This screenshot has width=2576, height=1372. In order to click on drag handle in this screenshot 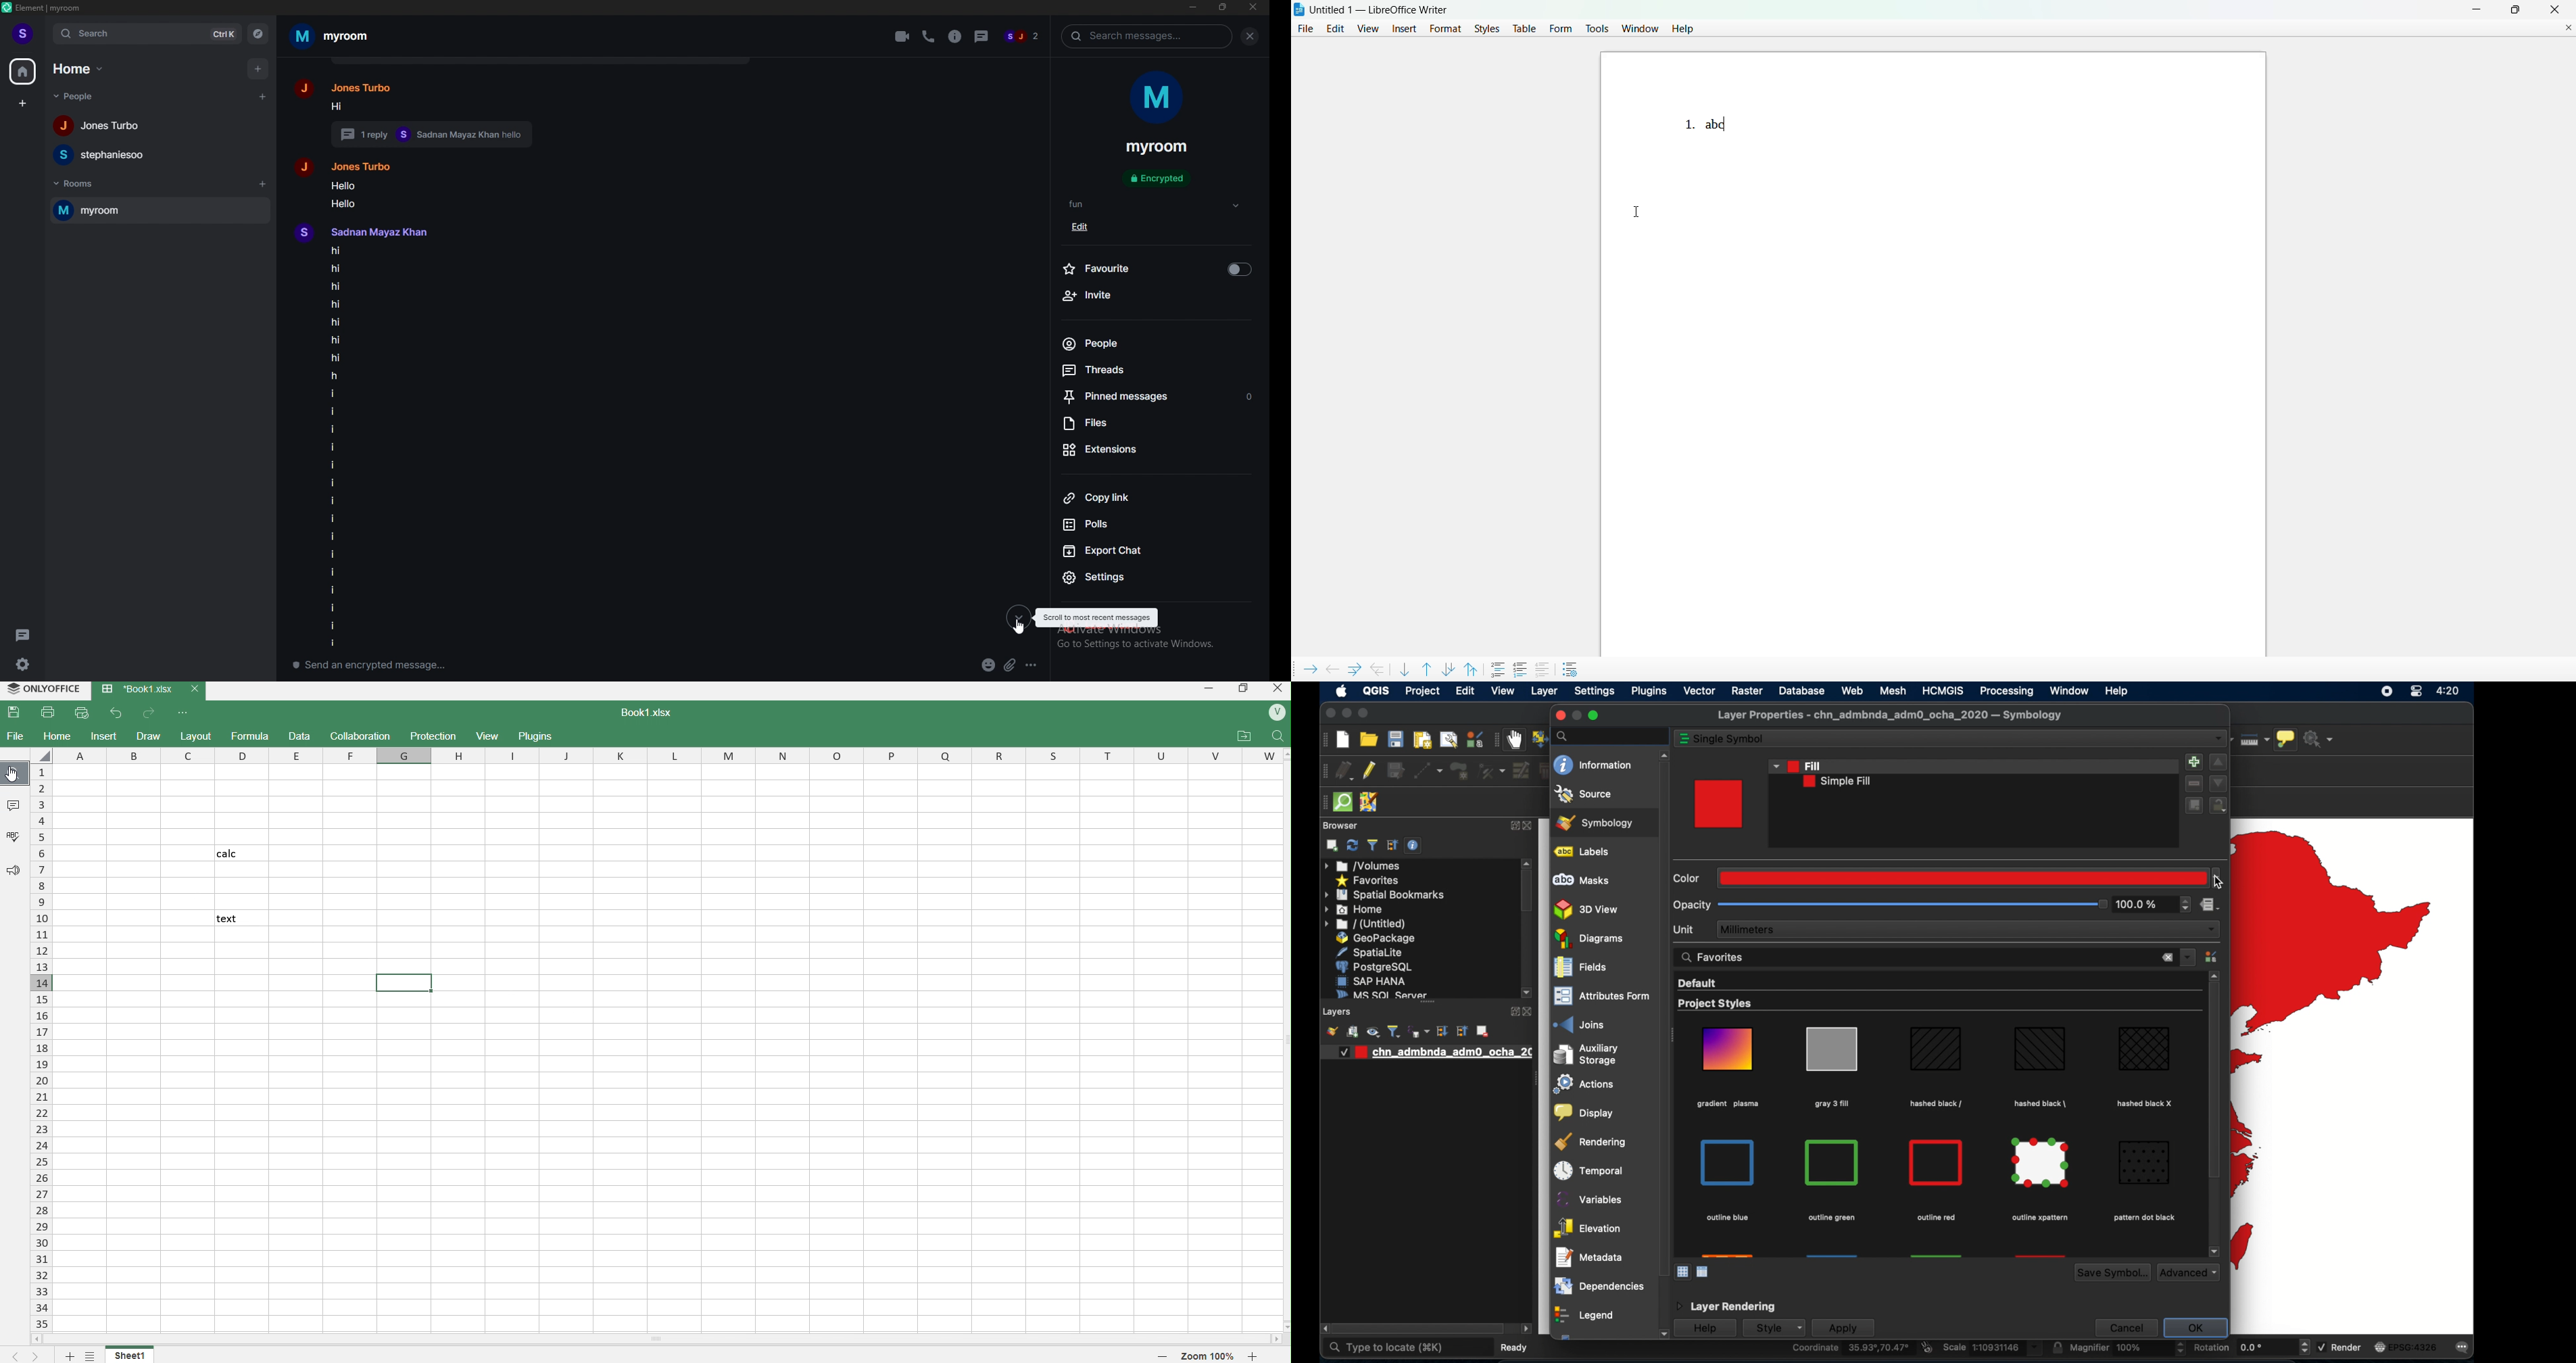, I will do `click(1535, 1080)`.